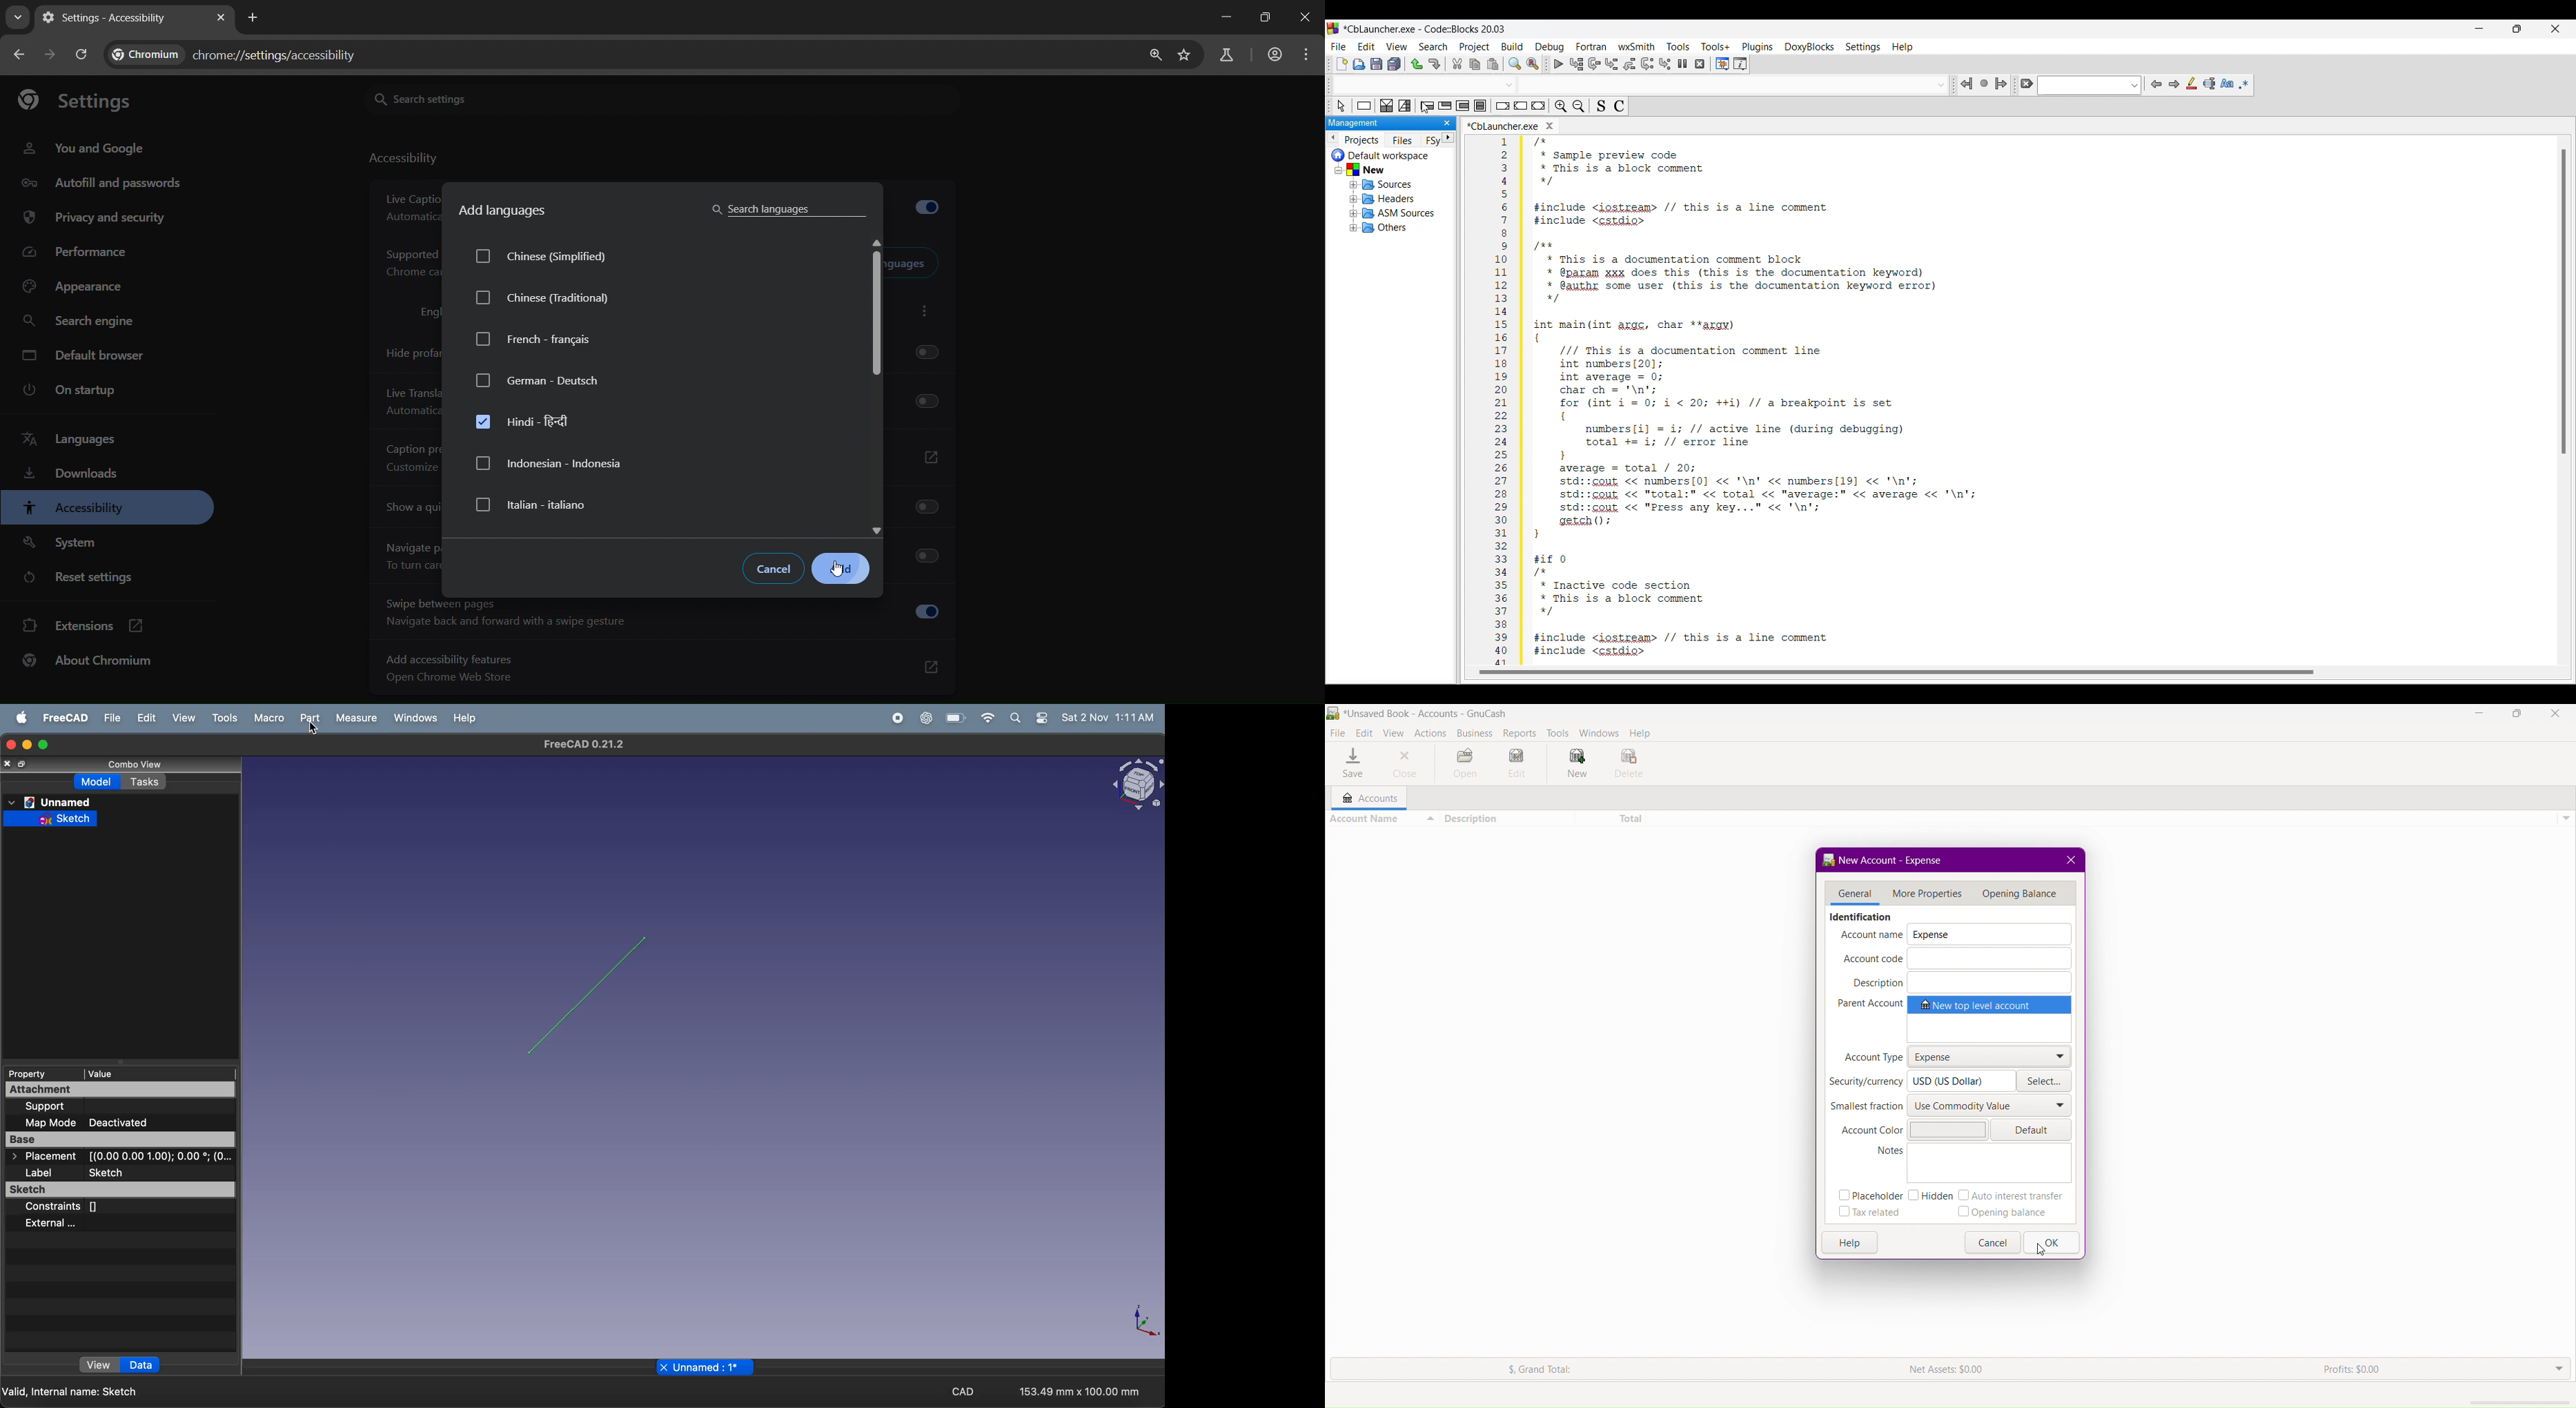  What do you see at coordinates (840, 569) in the screenshot?
I see `cursor` at bounding box center [840, 569].